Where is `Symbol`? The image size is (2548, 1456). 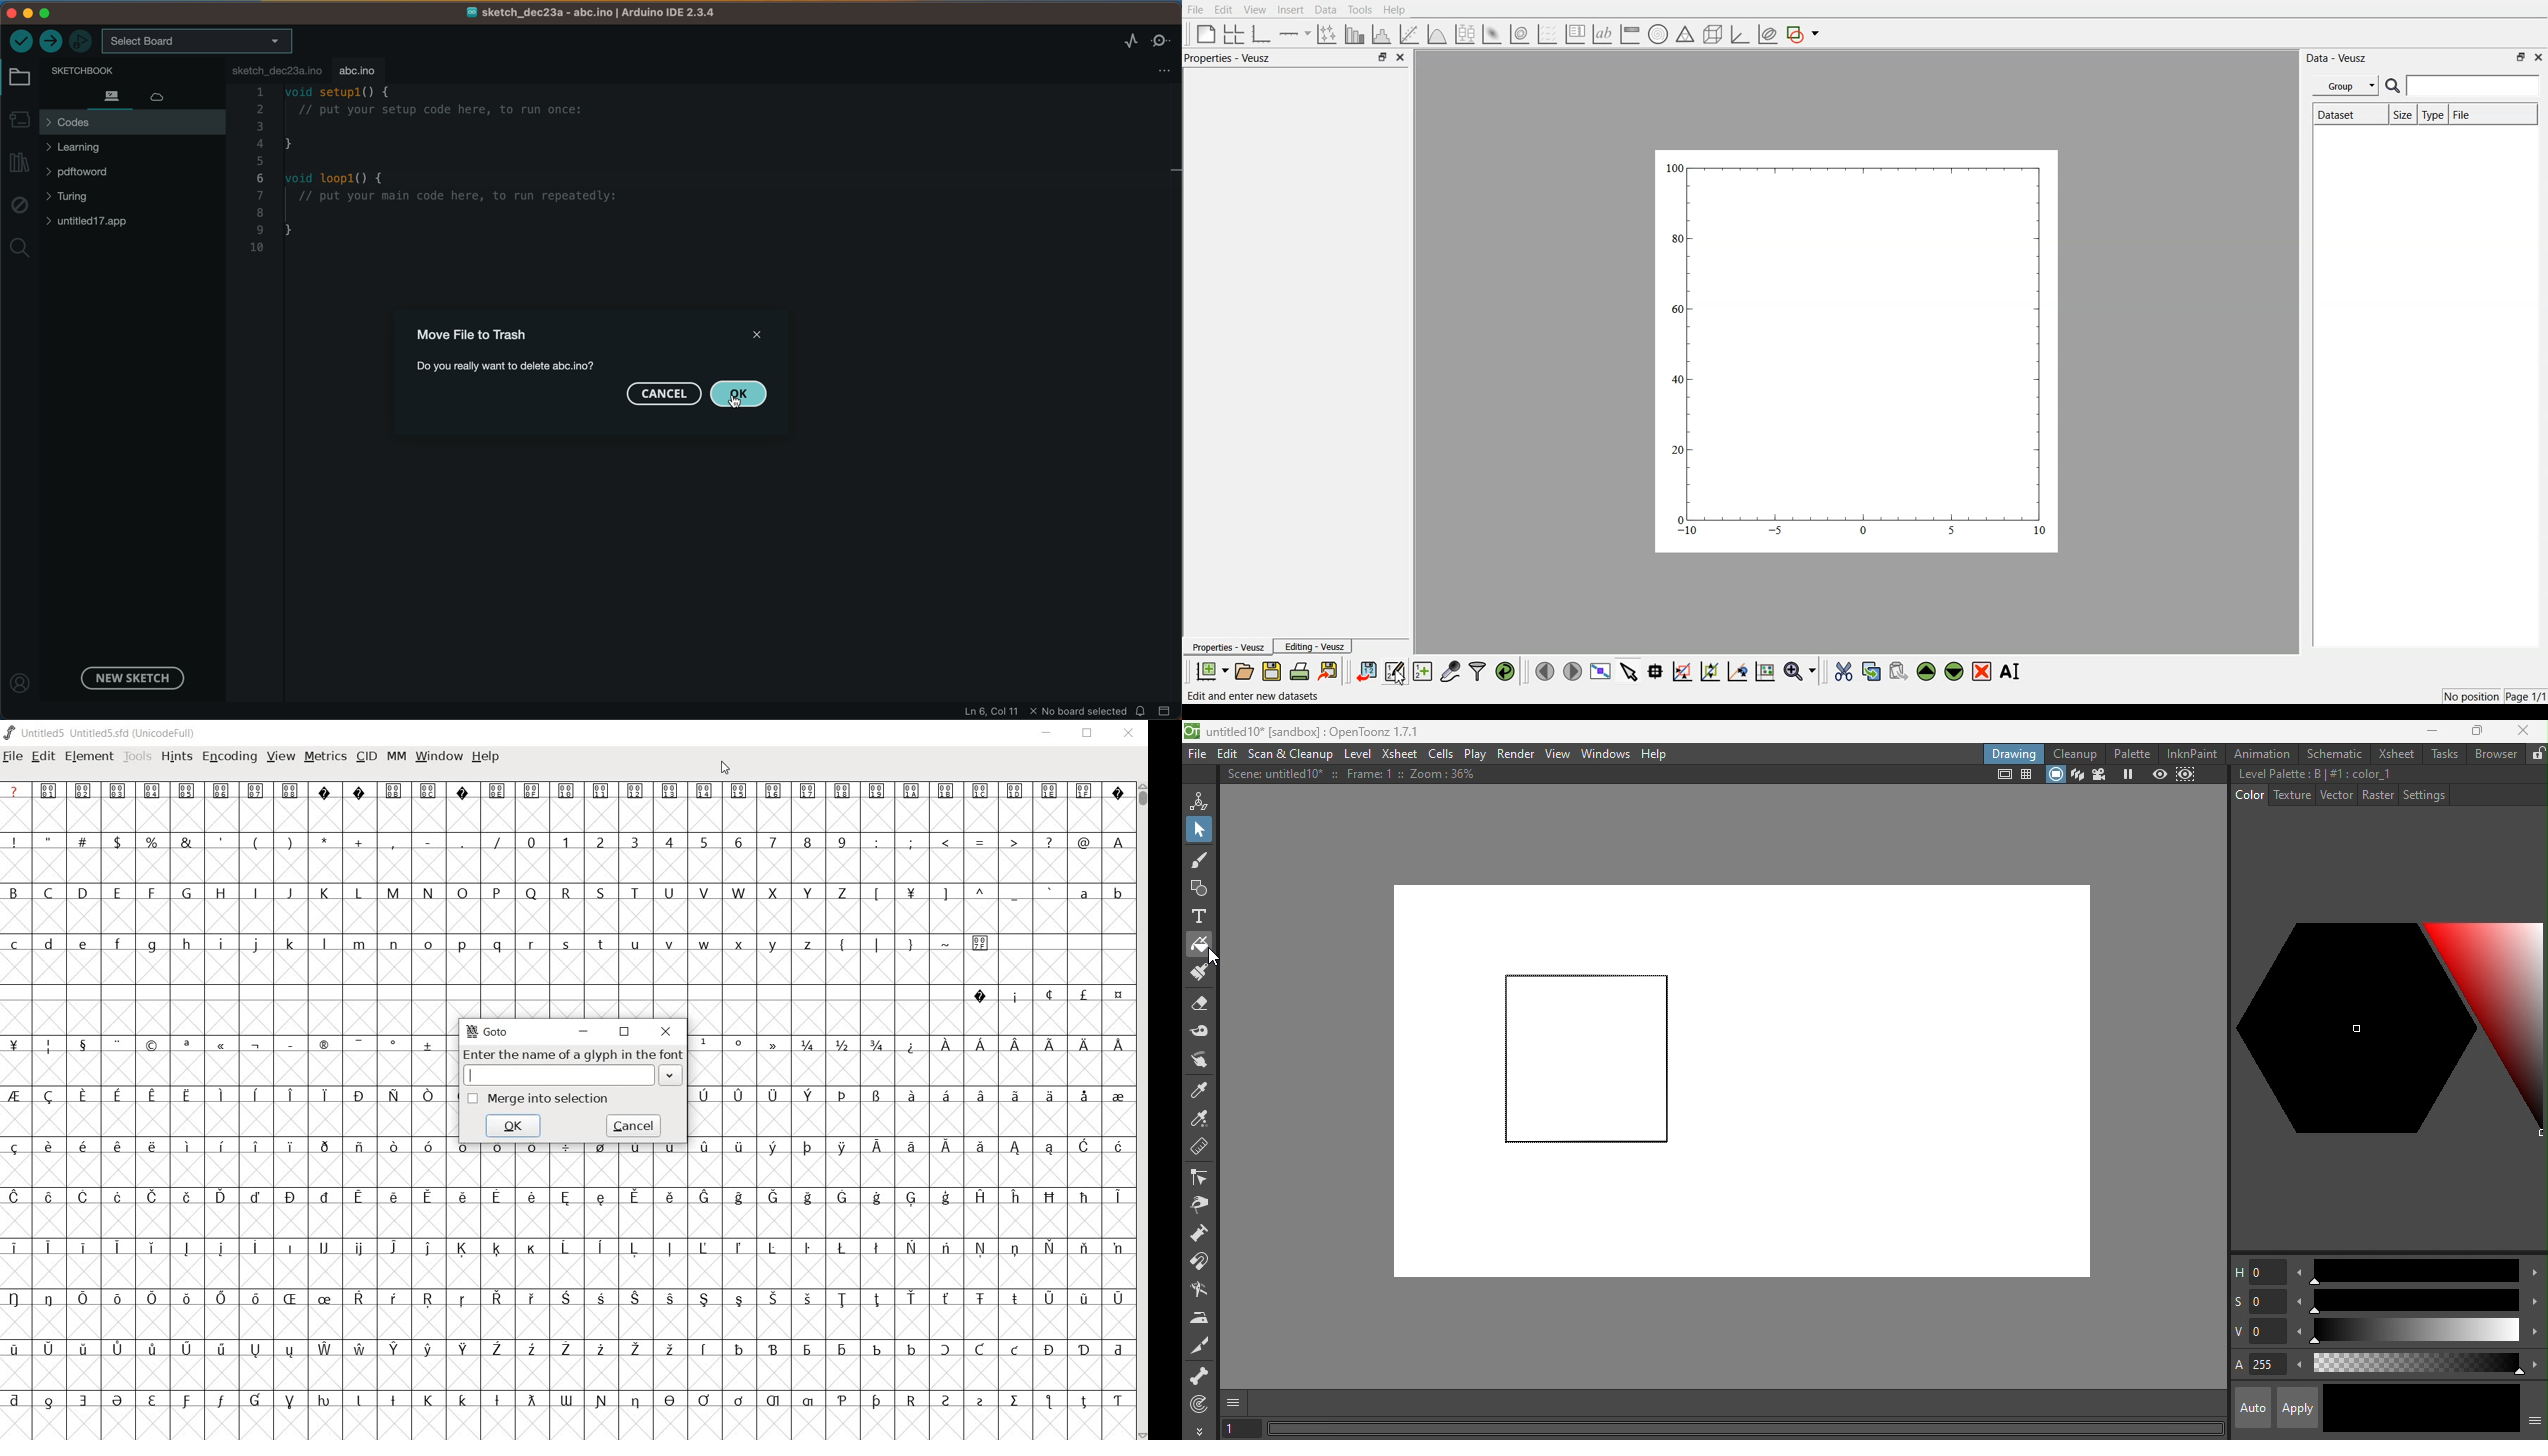
Symbol is located at coordinates (255, 1146).